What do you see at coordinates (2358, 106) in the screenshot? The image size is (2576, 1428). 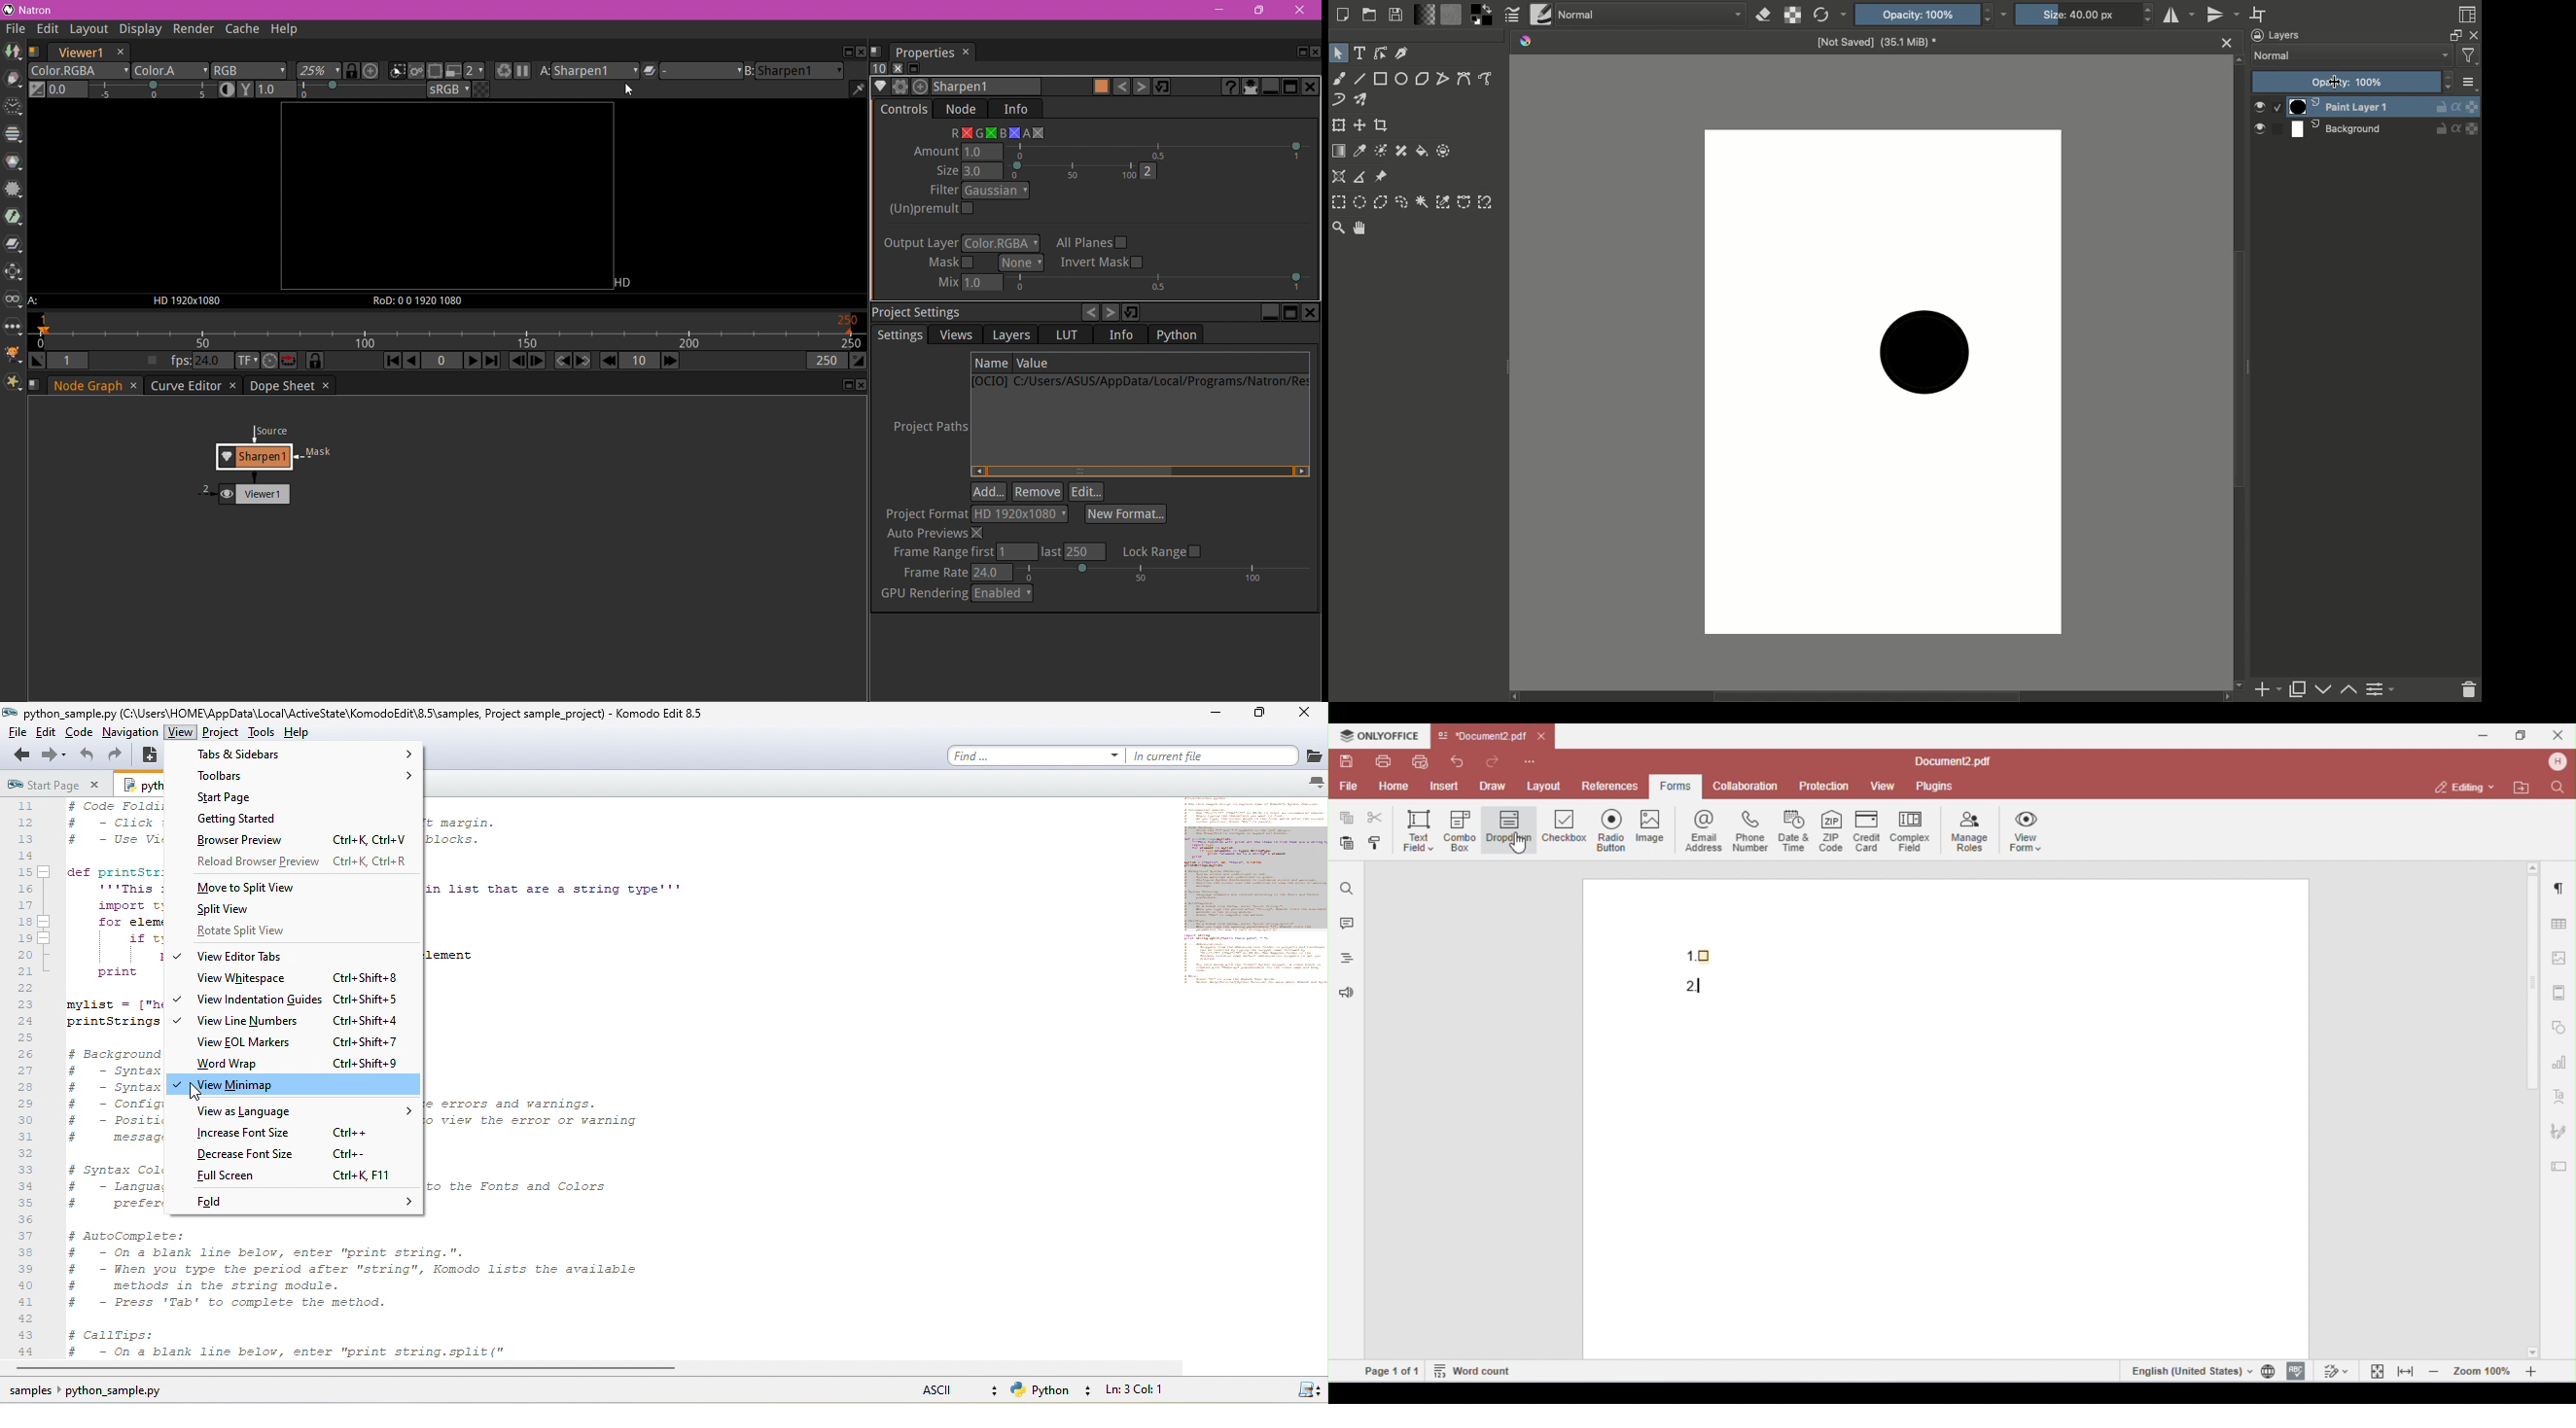 I see `Paint layer` at bounding box center [2358, 106].